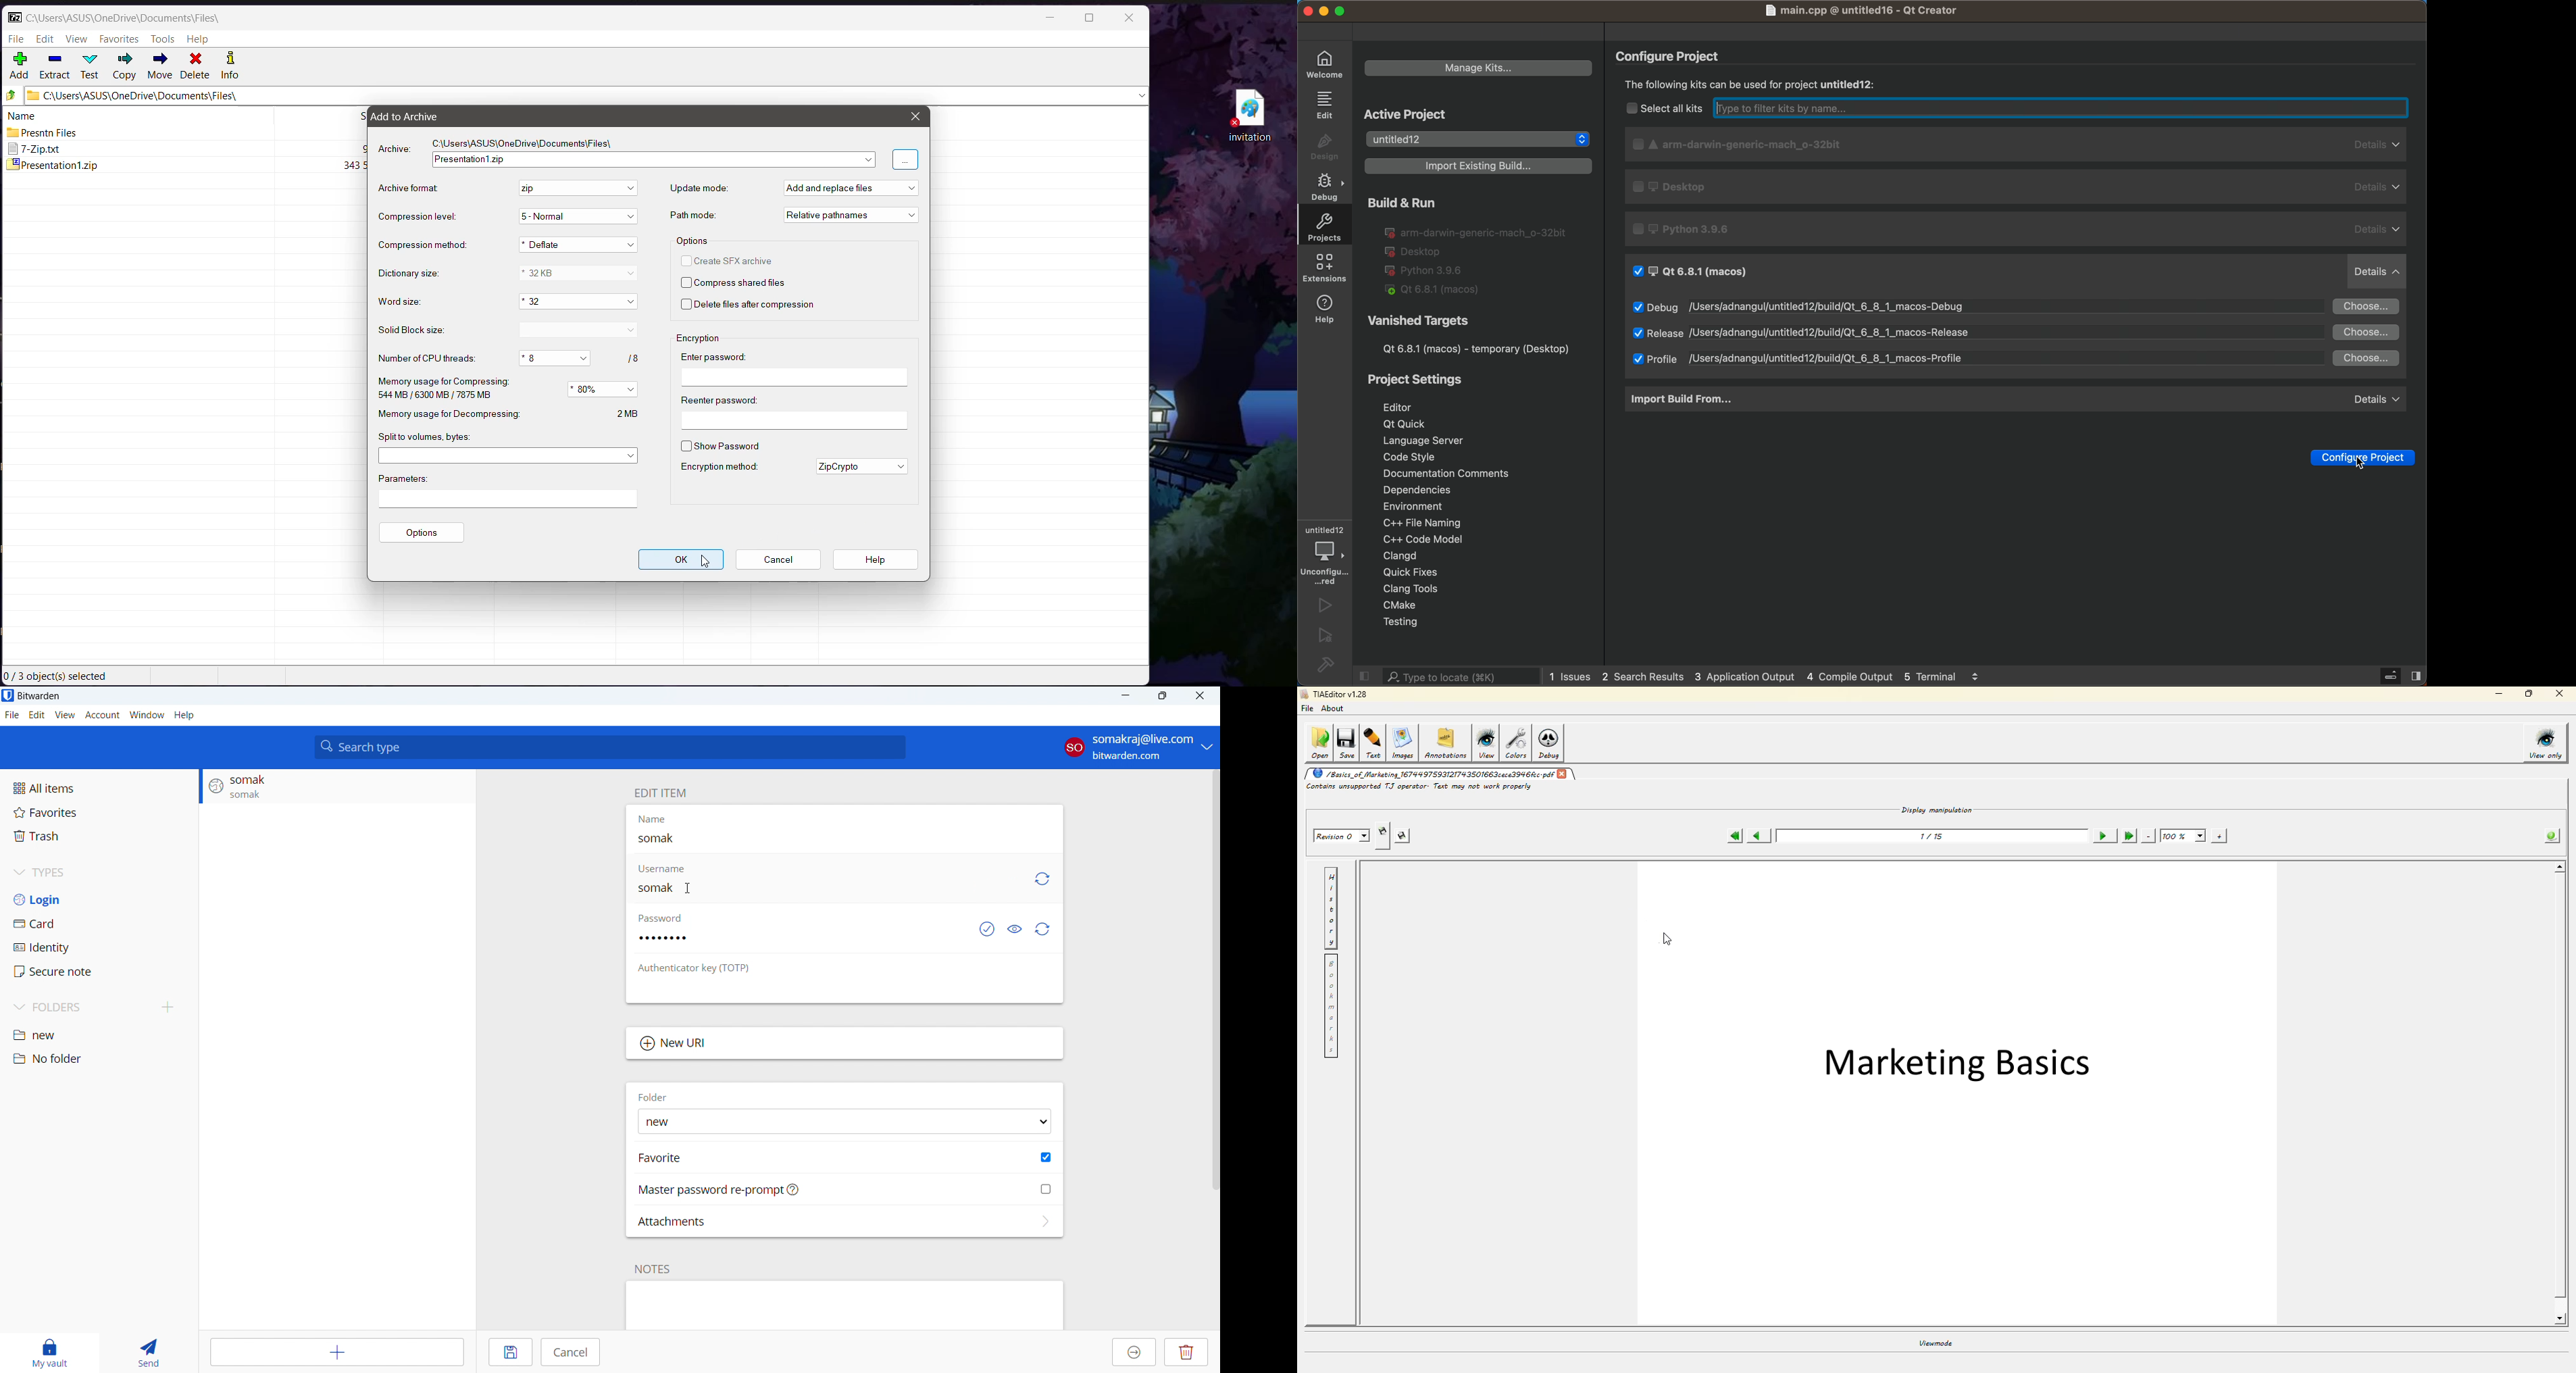 This screenshot has width=2576, height=1400. Describe the element at coordinates (103, 715) in the screenshot. I see `account` at that location.